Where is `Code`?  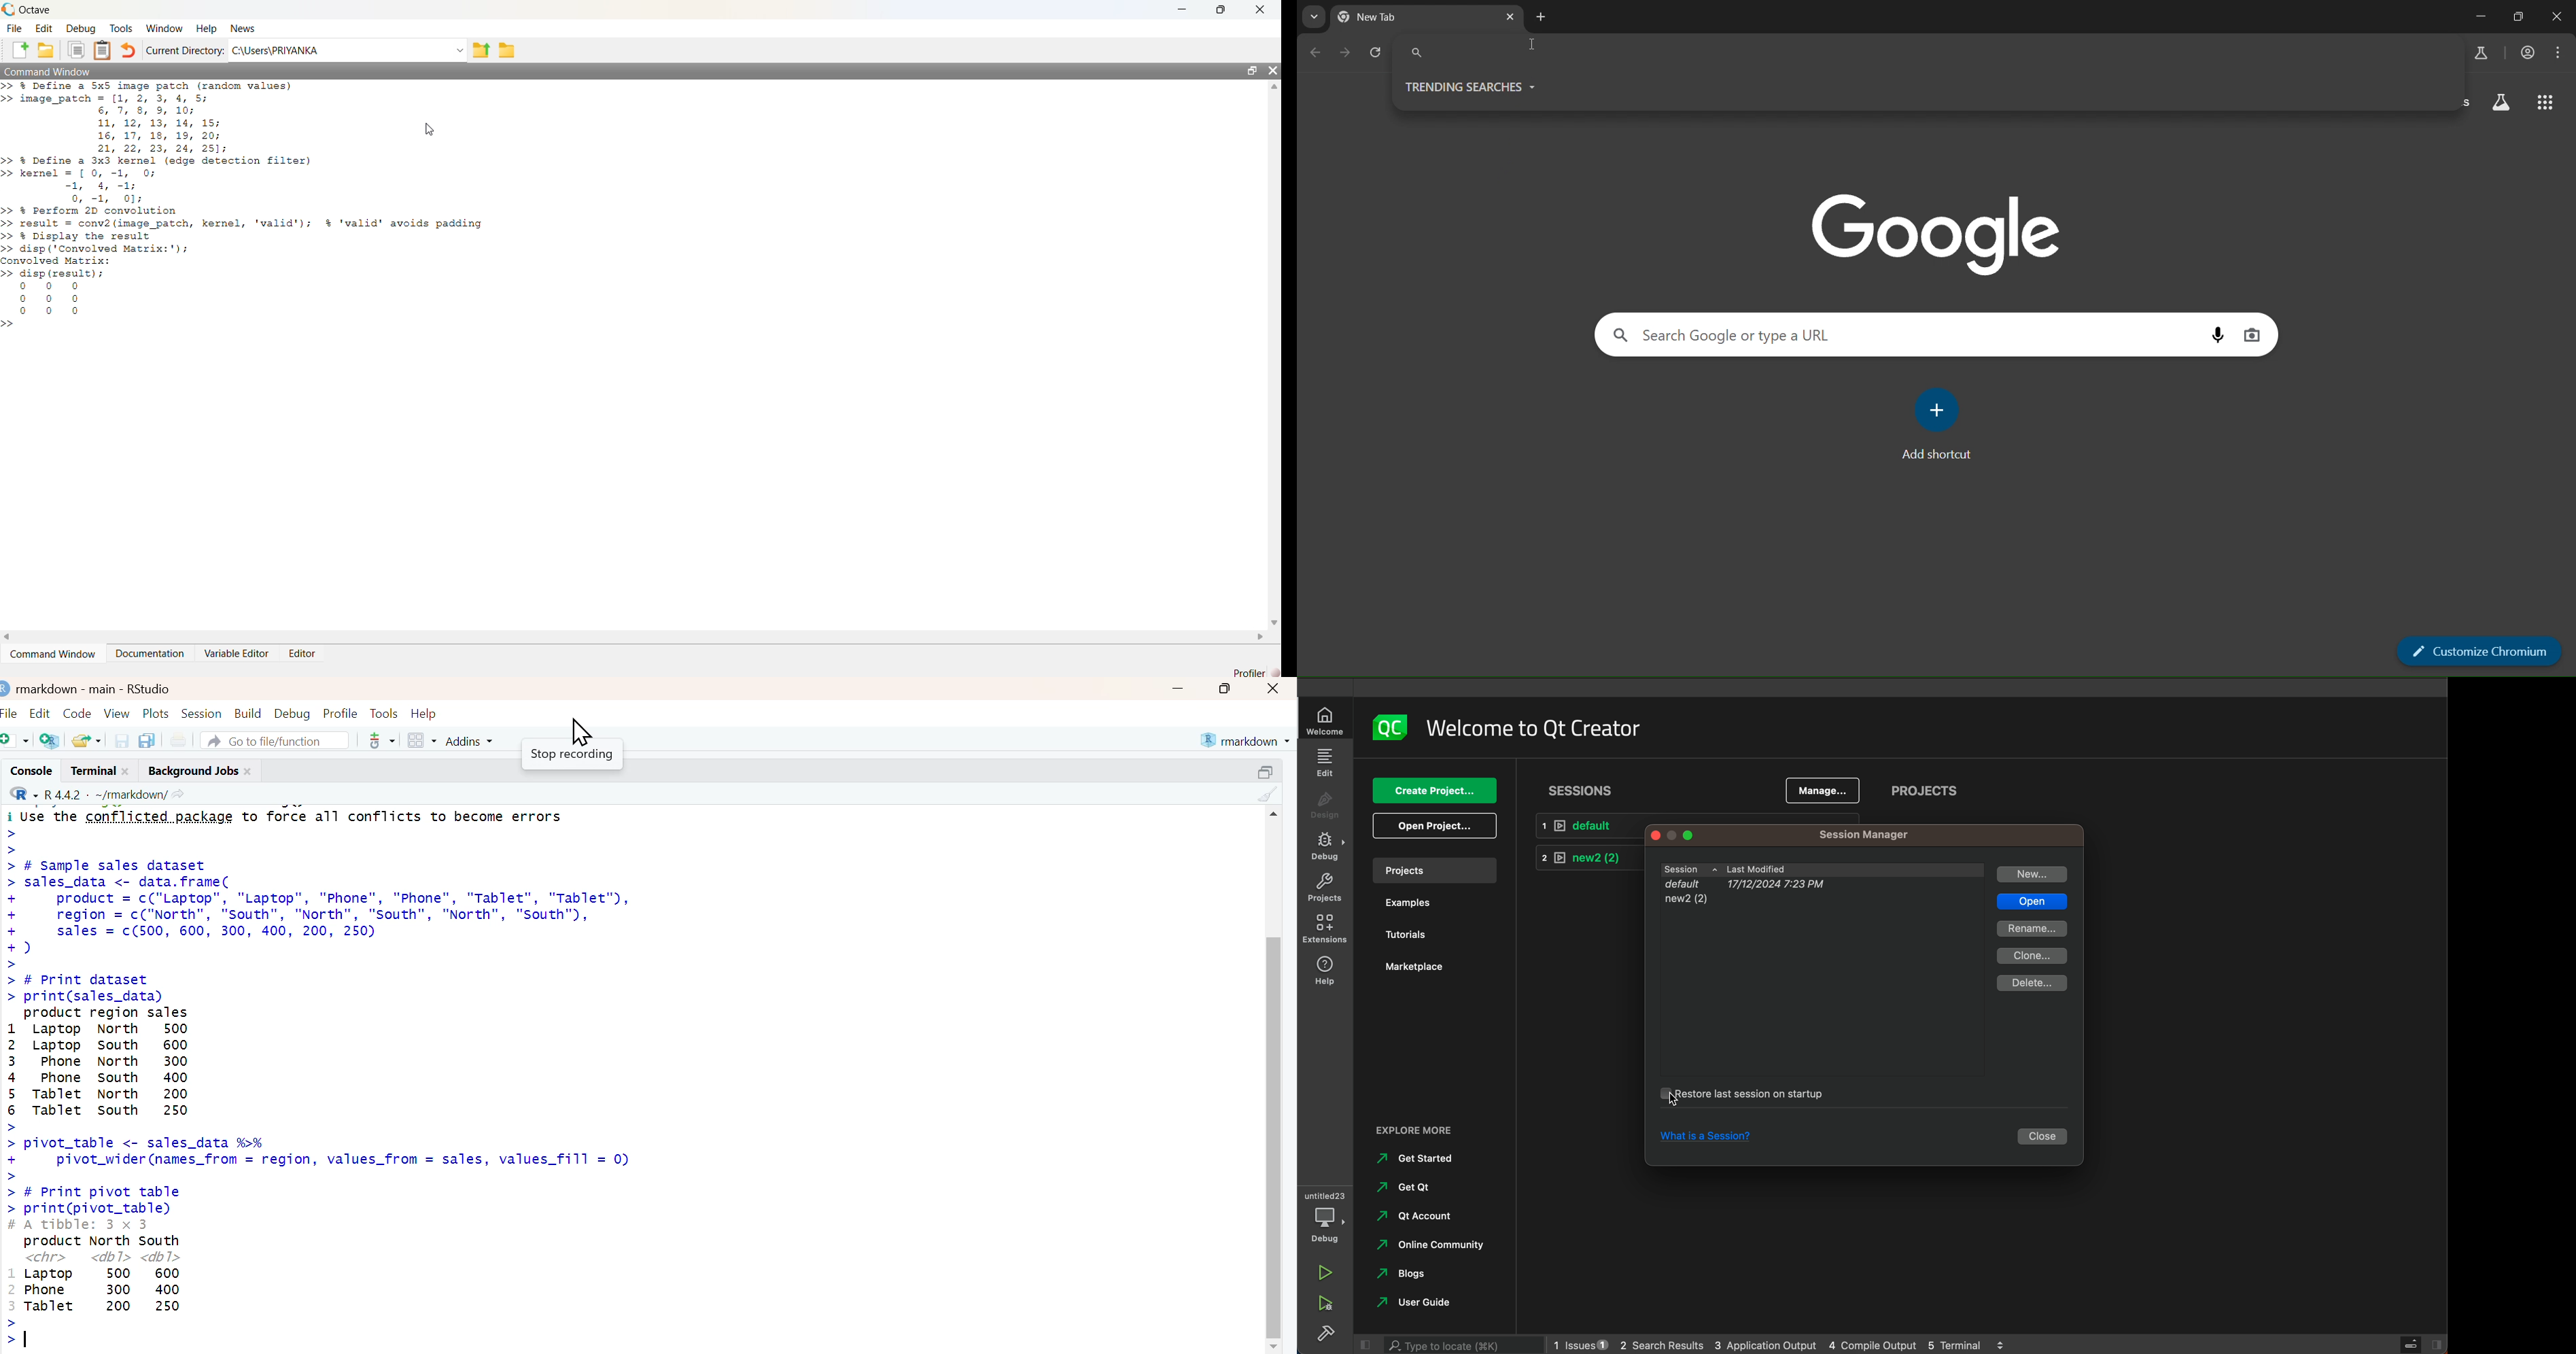 Code is located at coordinates (77, 710).